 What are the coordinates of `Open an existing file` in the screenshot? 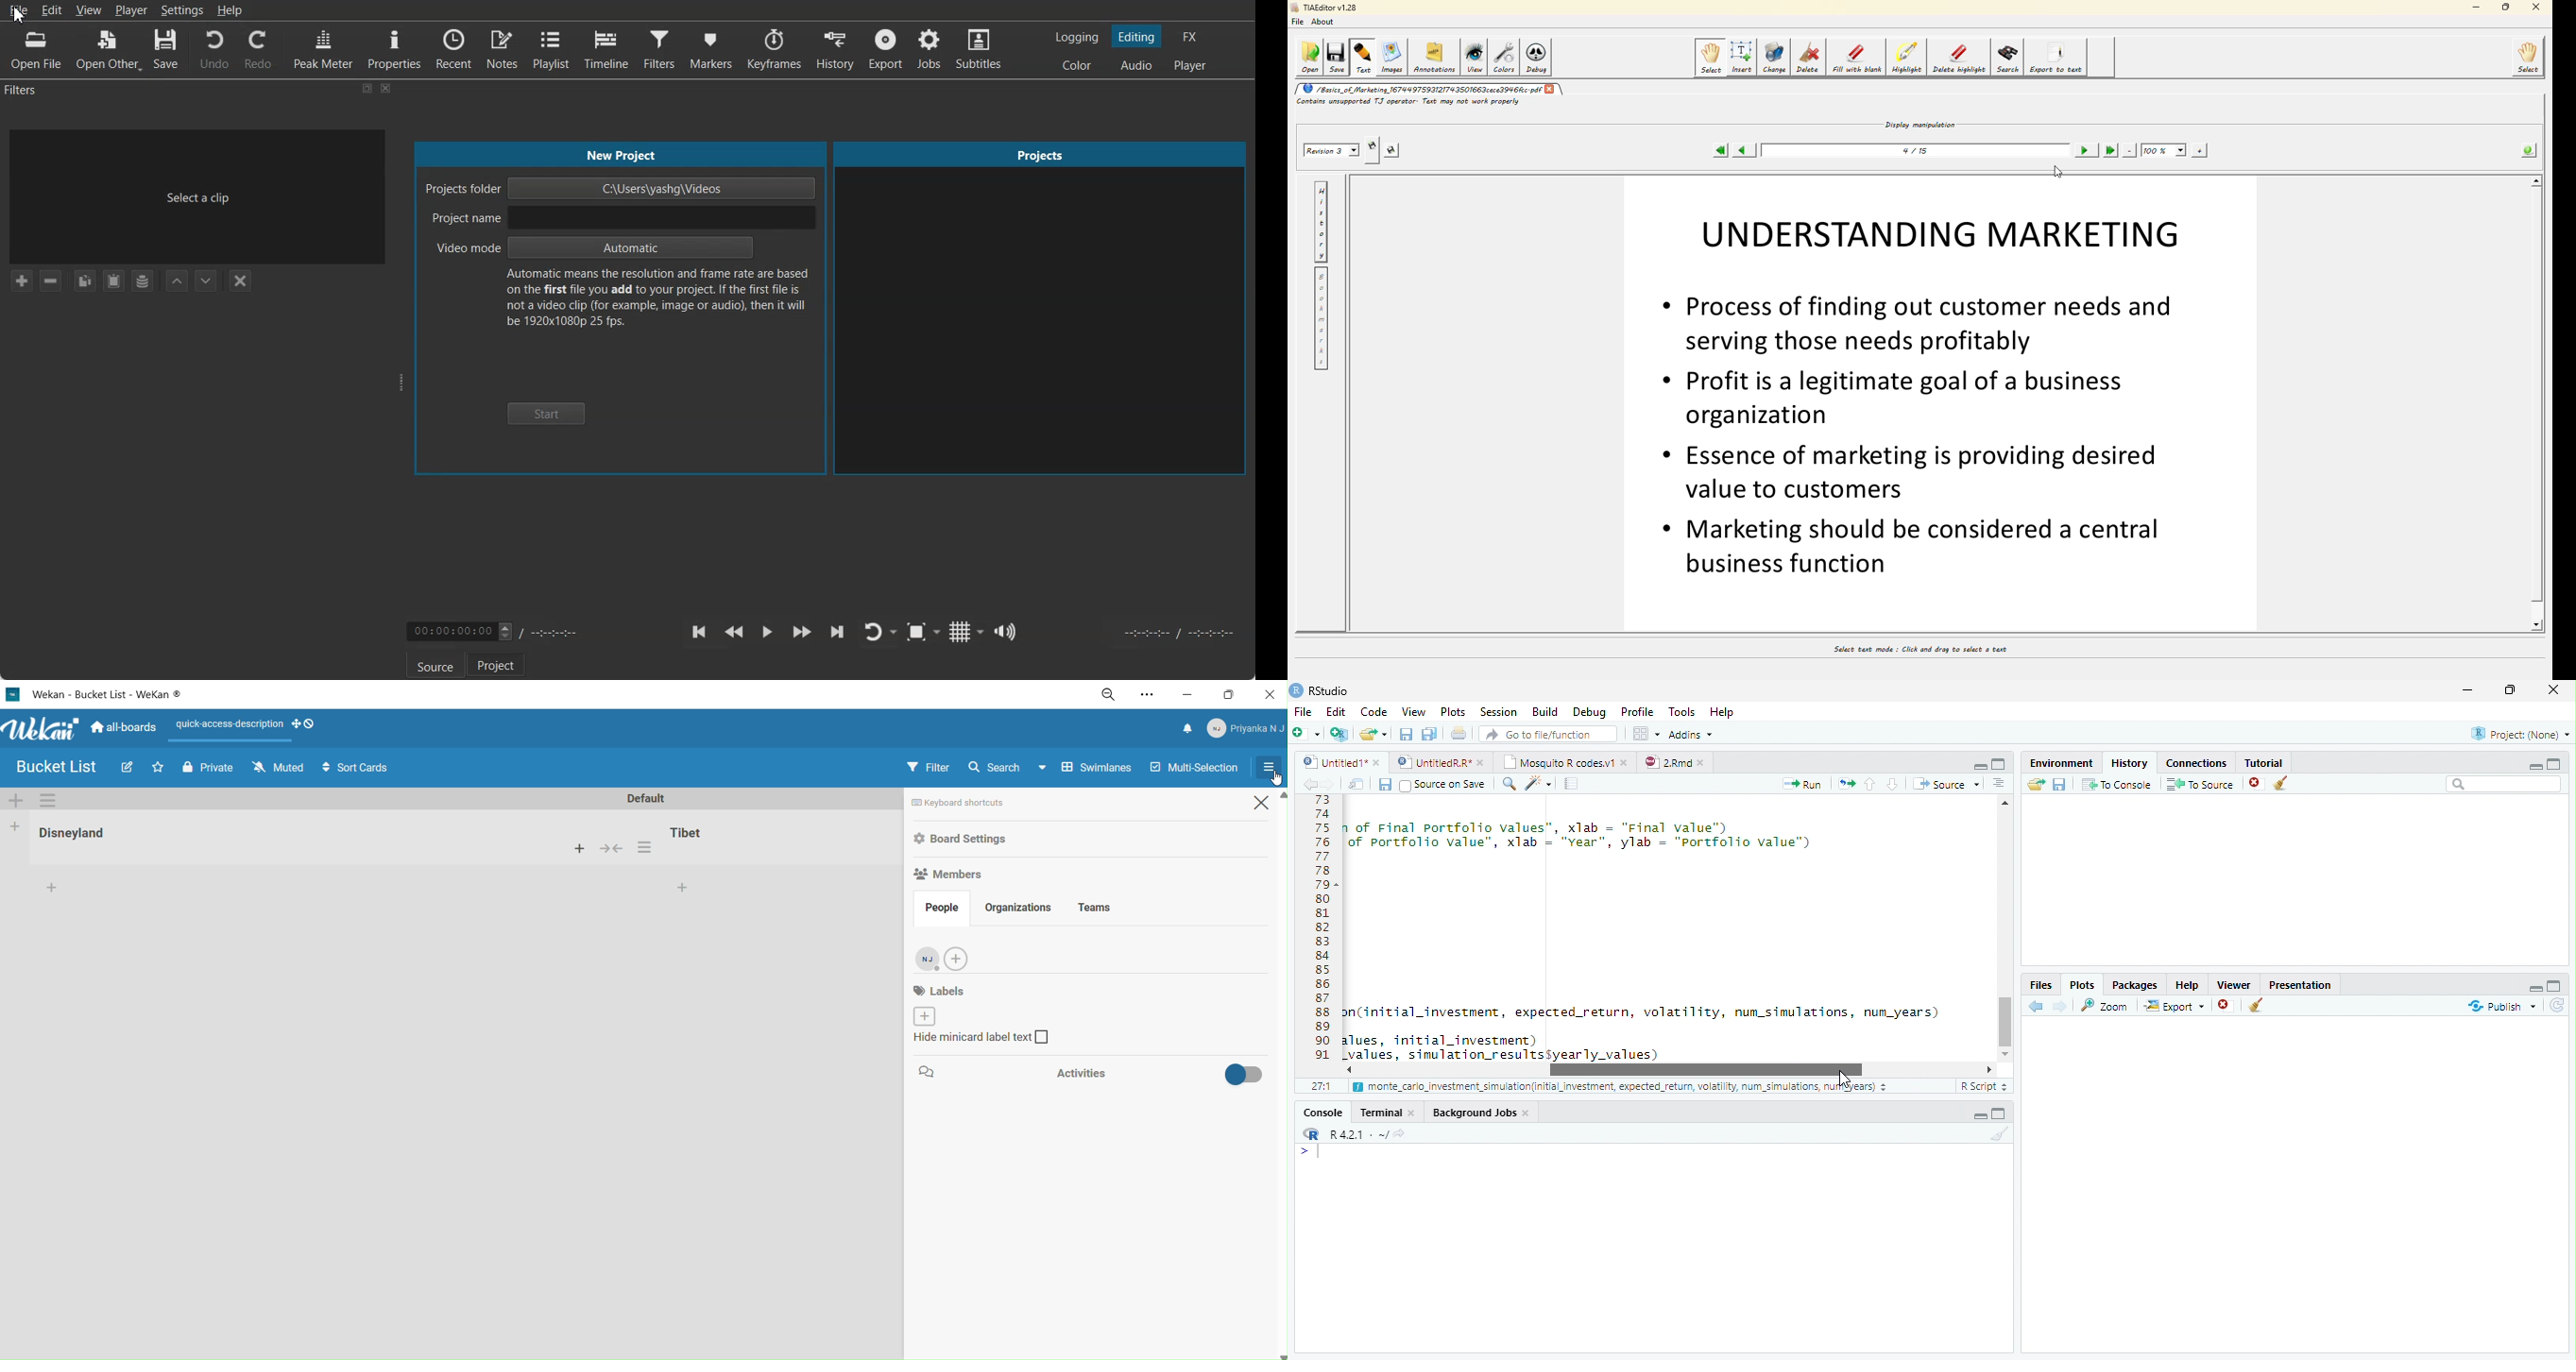 It's located at (1373, 733).